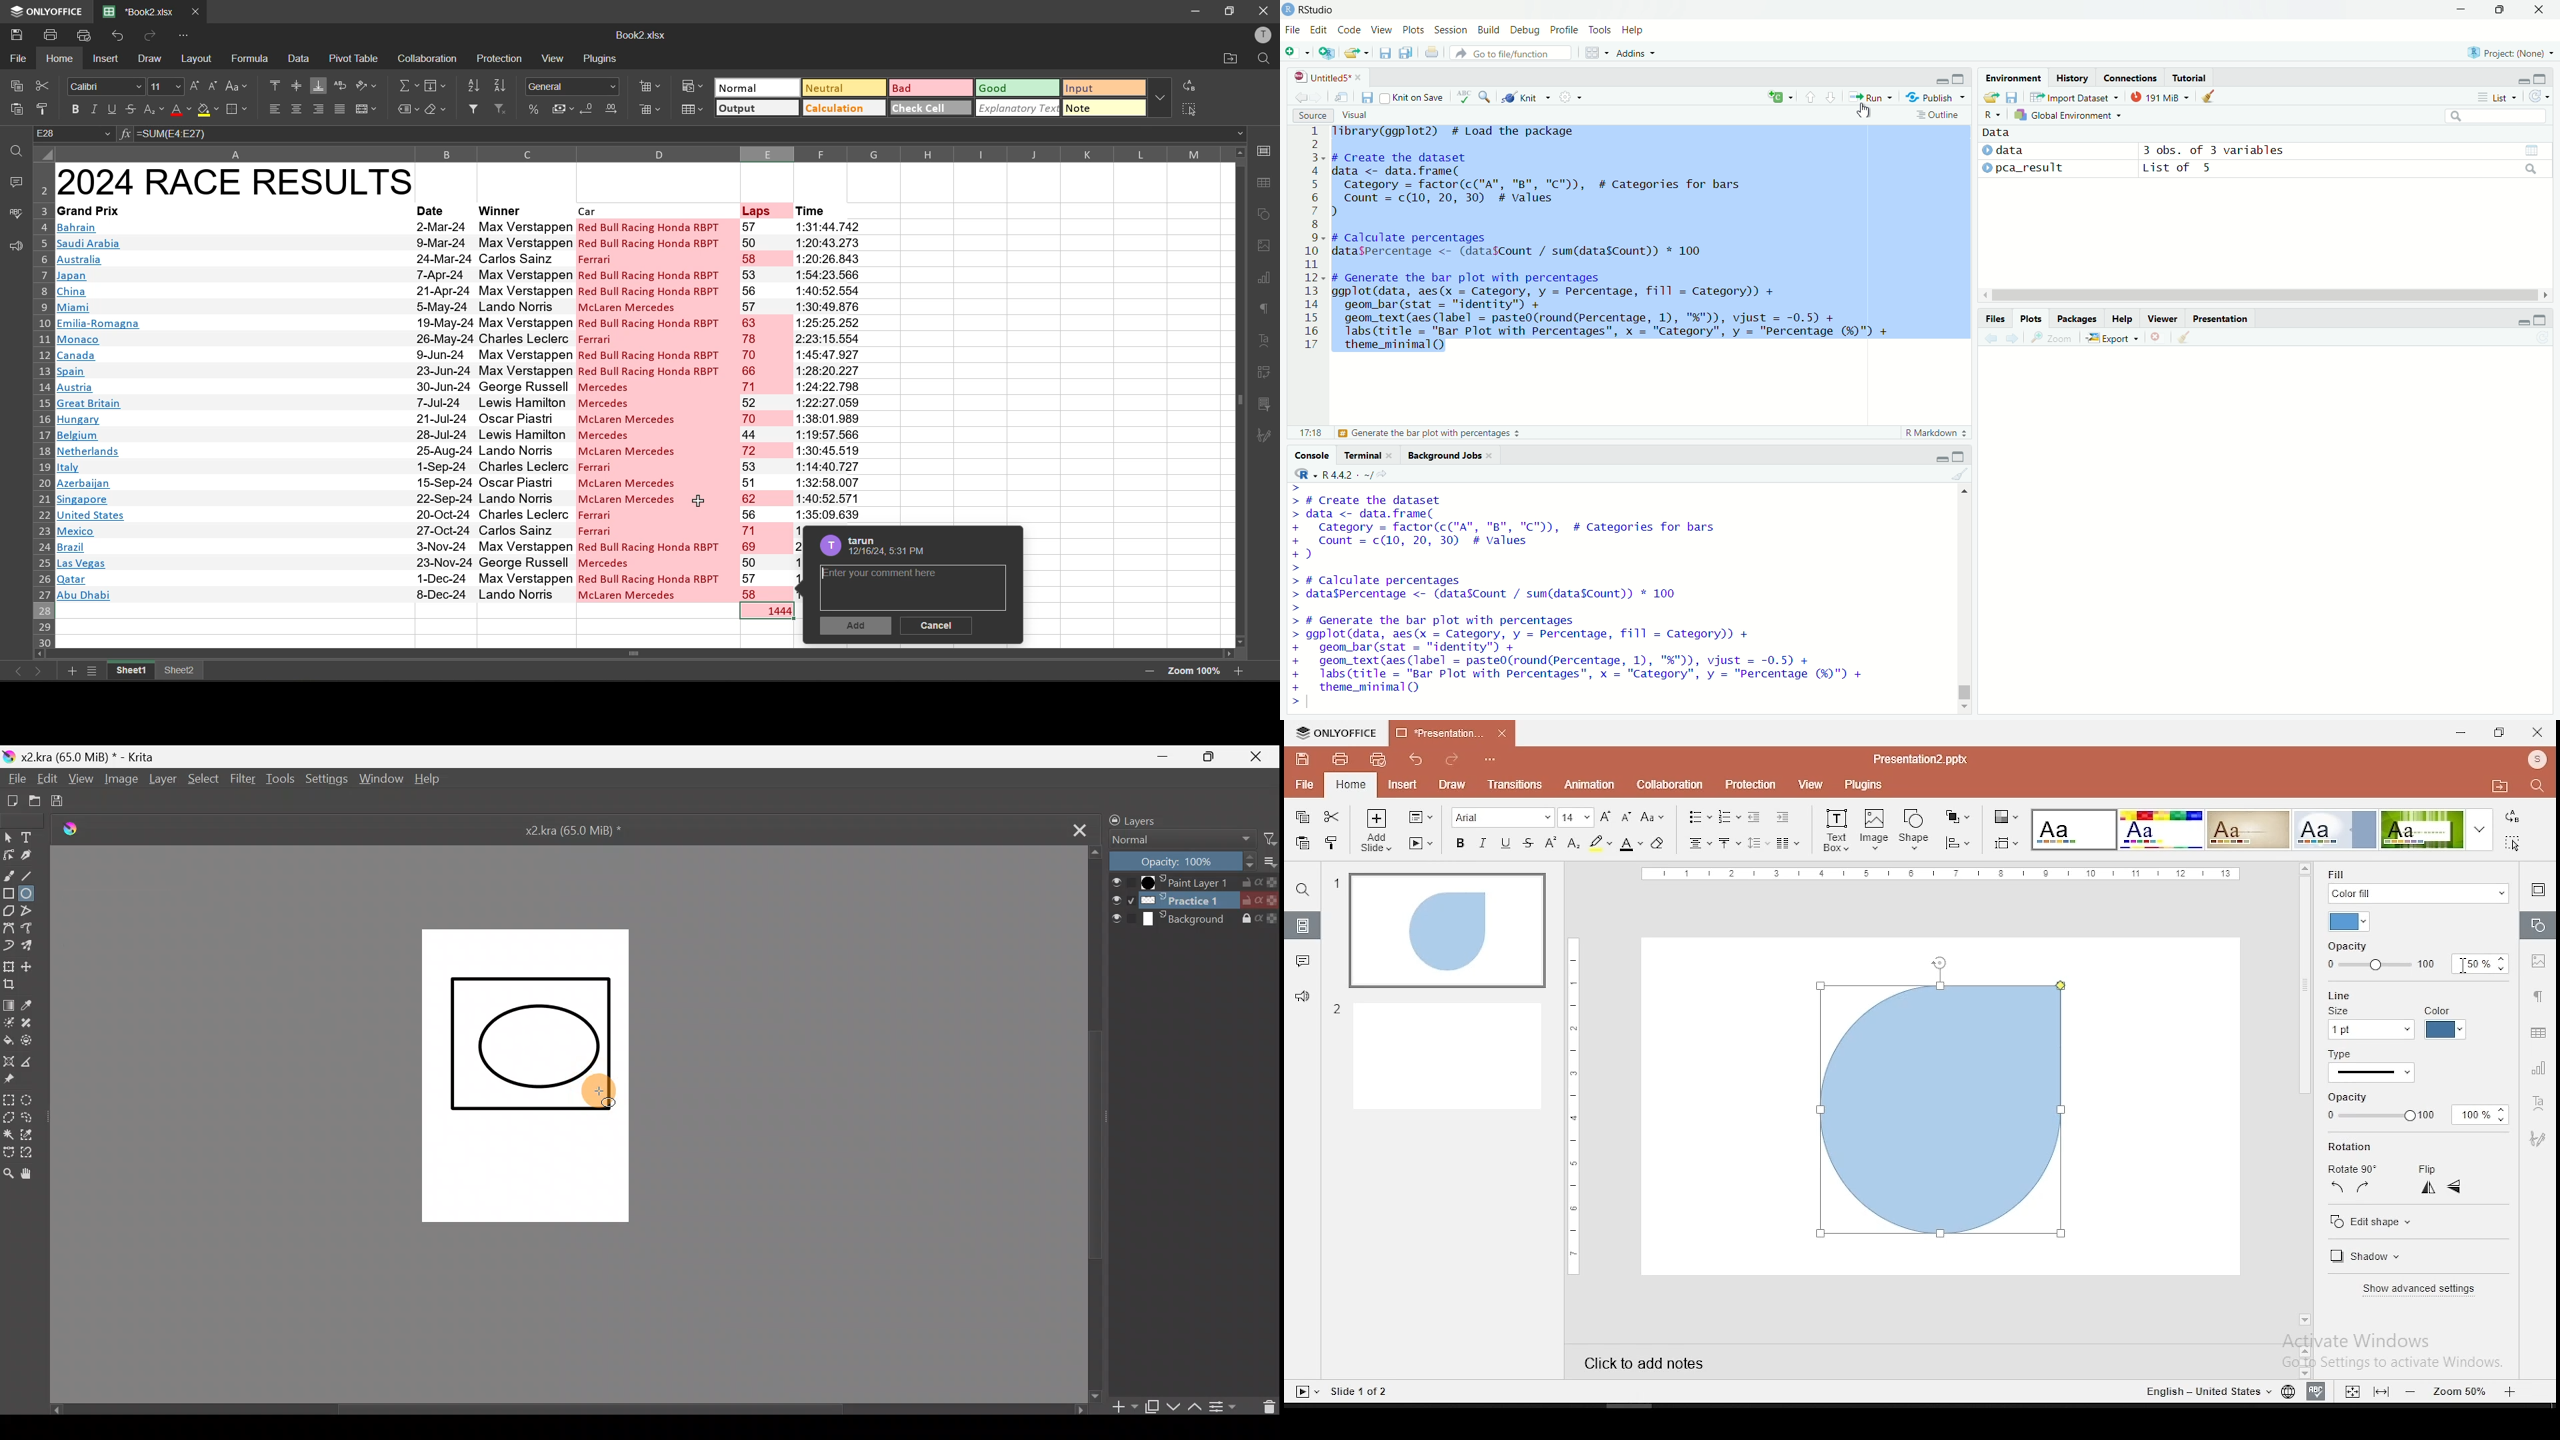  What do you see at coordinates (1669, 785) in the screenshot?
I see `collaboration` at bounding box center [1669, 785].